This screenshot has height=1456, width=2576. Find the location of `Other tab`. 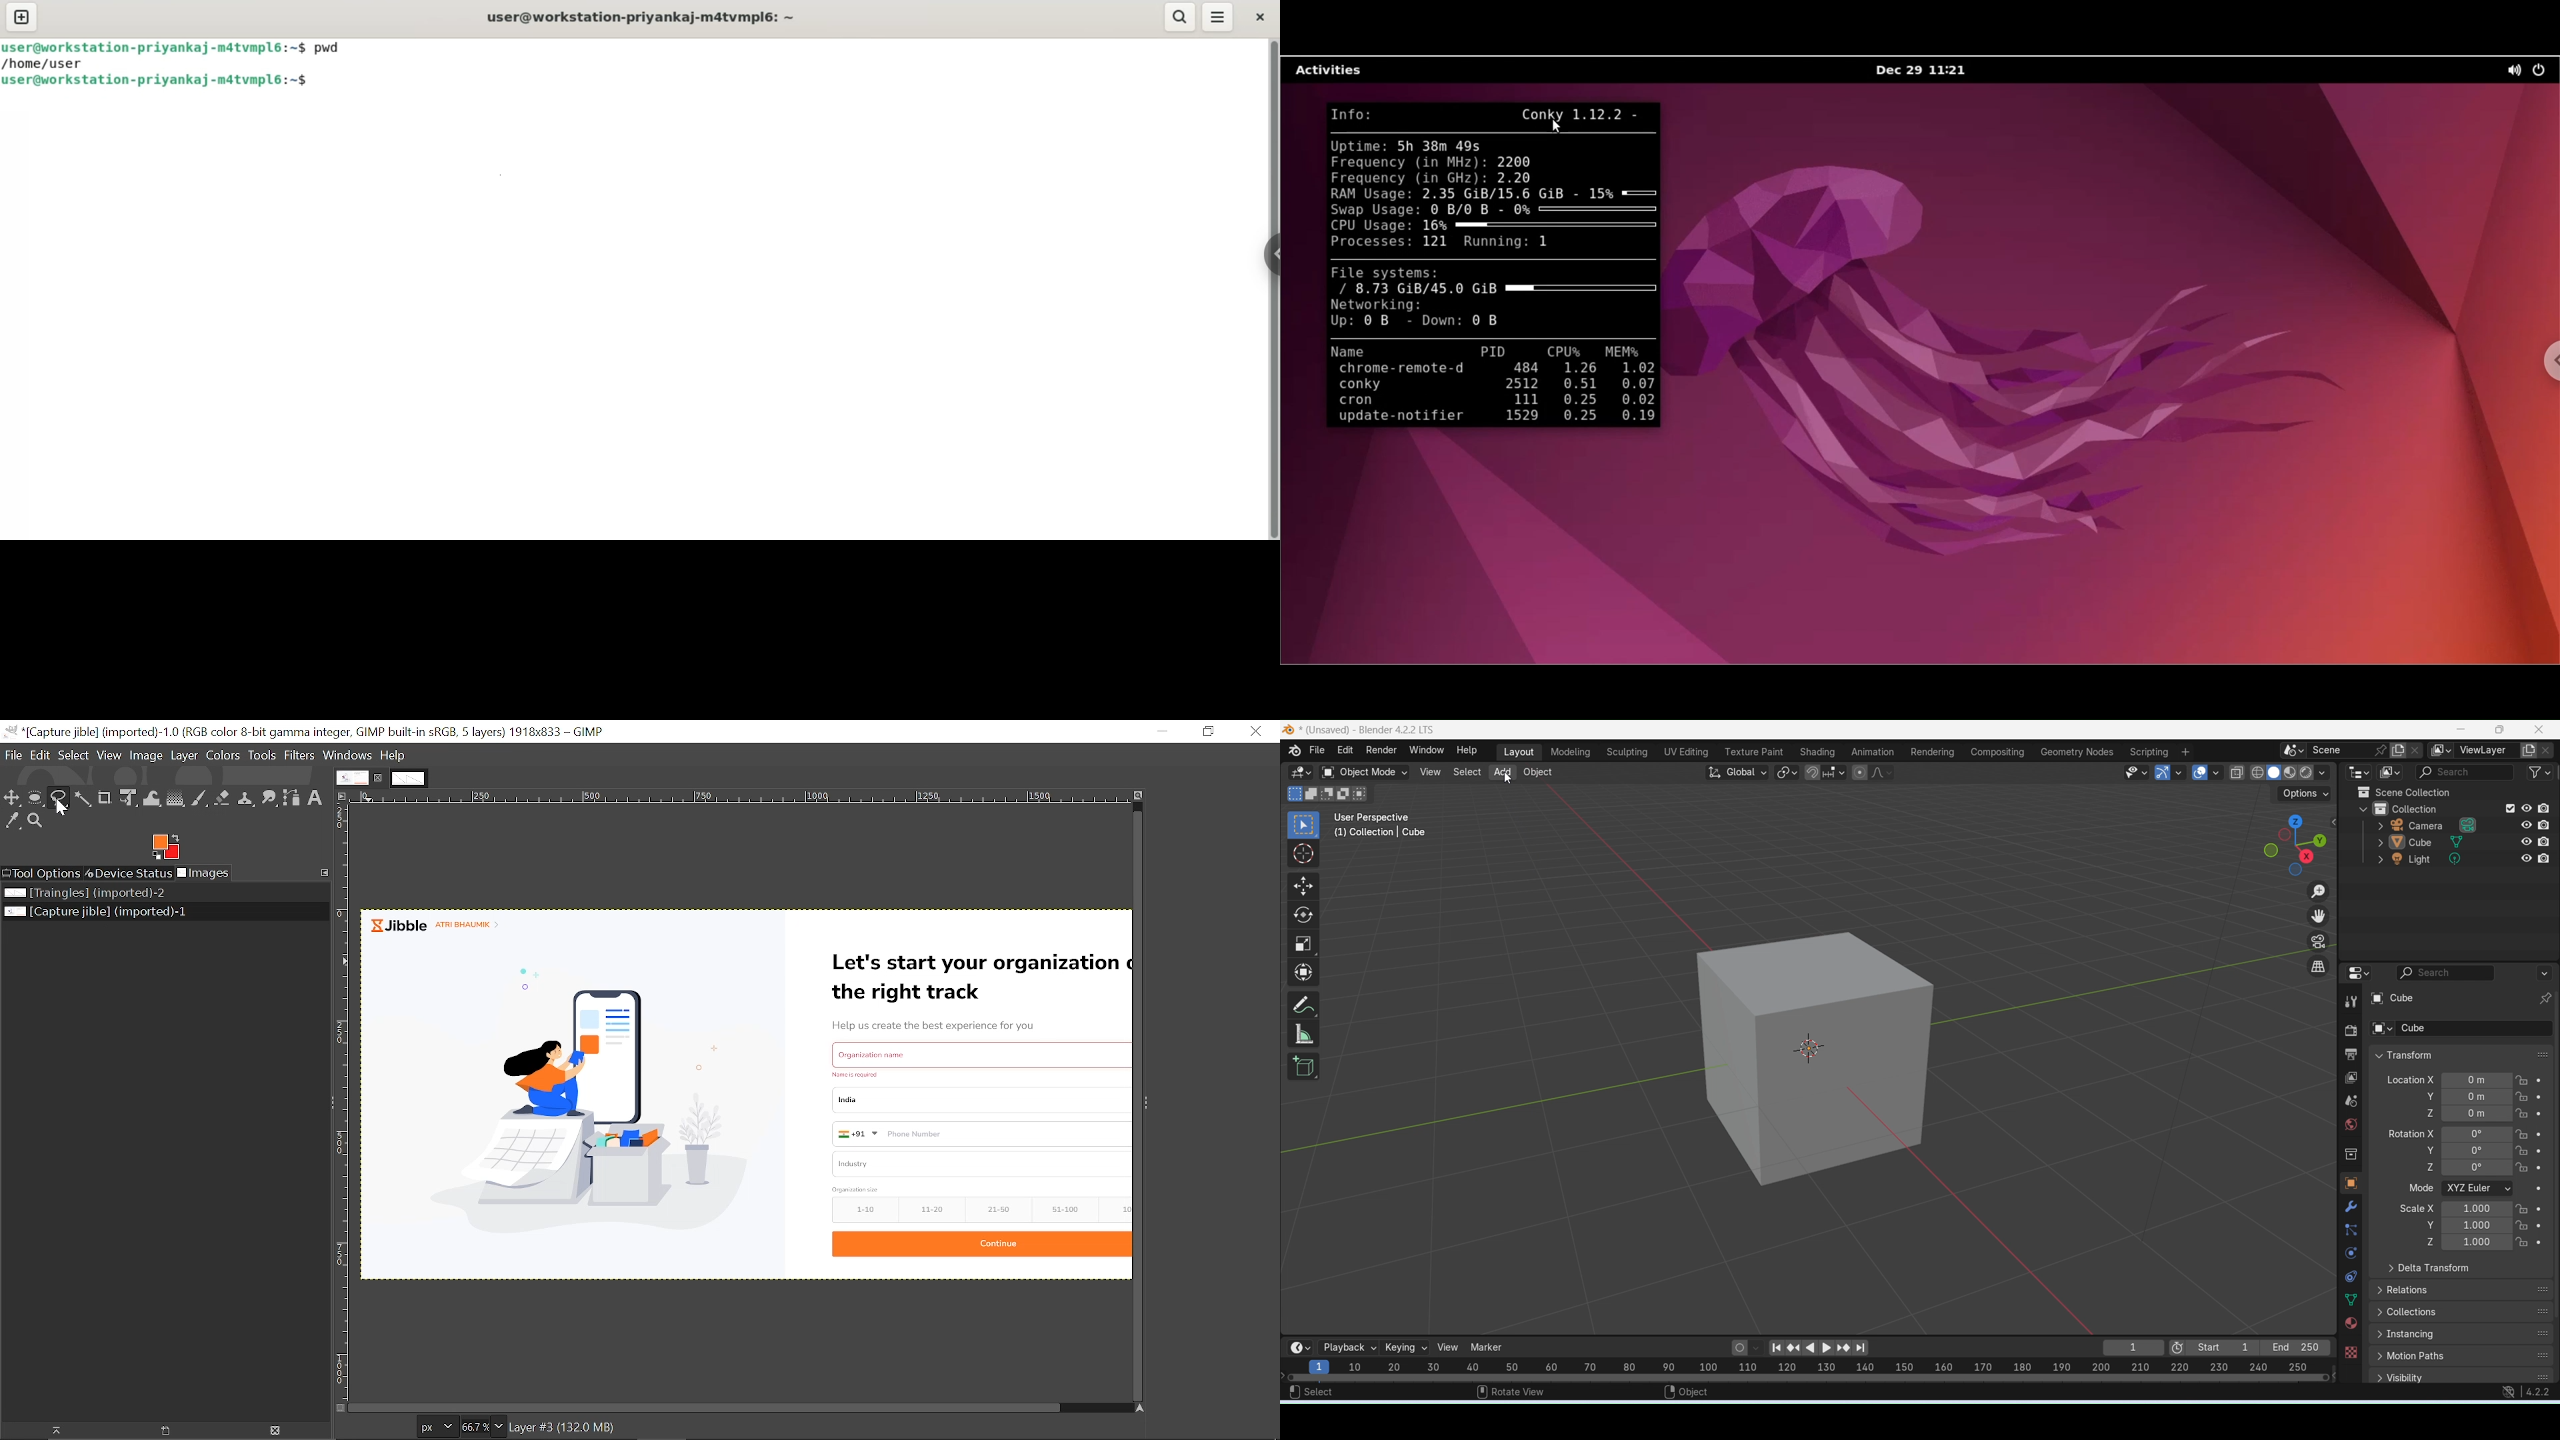

Other tab is located at coordinates (408, 778).